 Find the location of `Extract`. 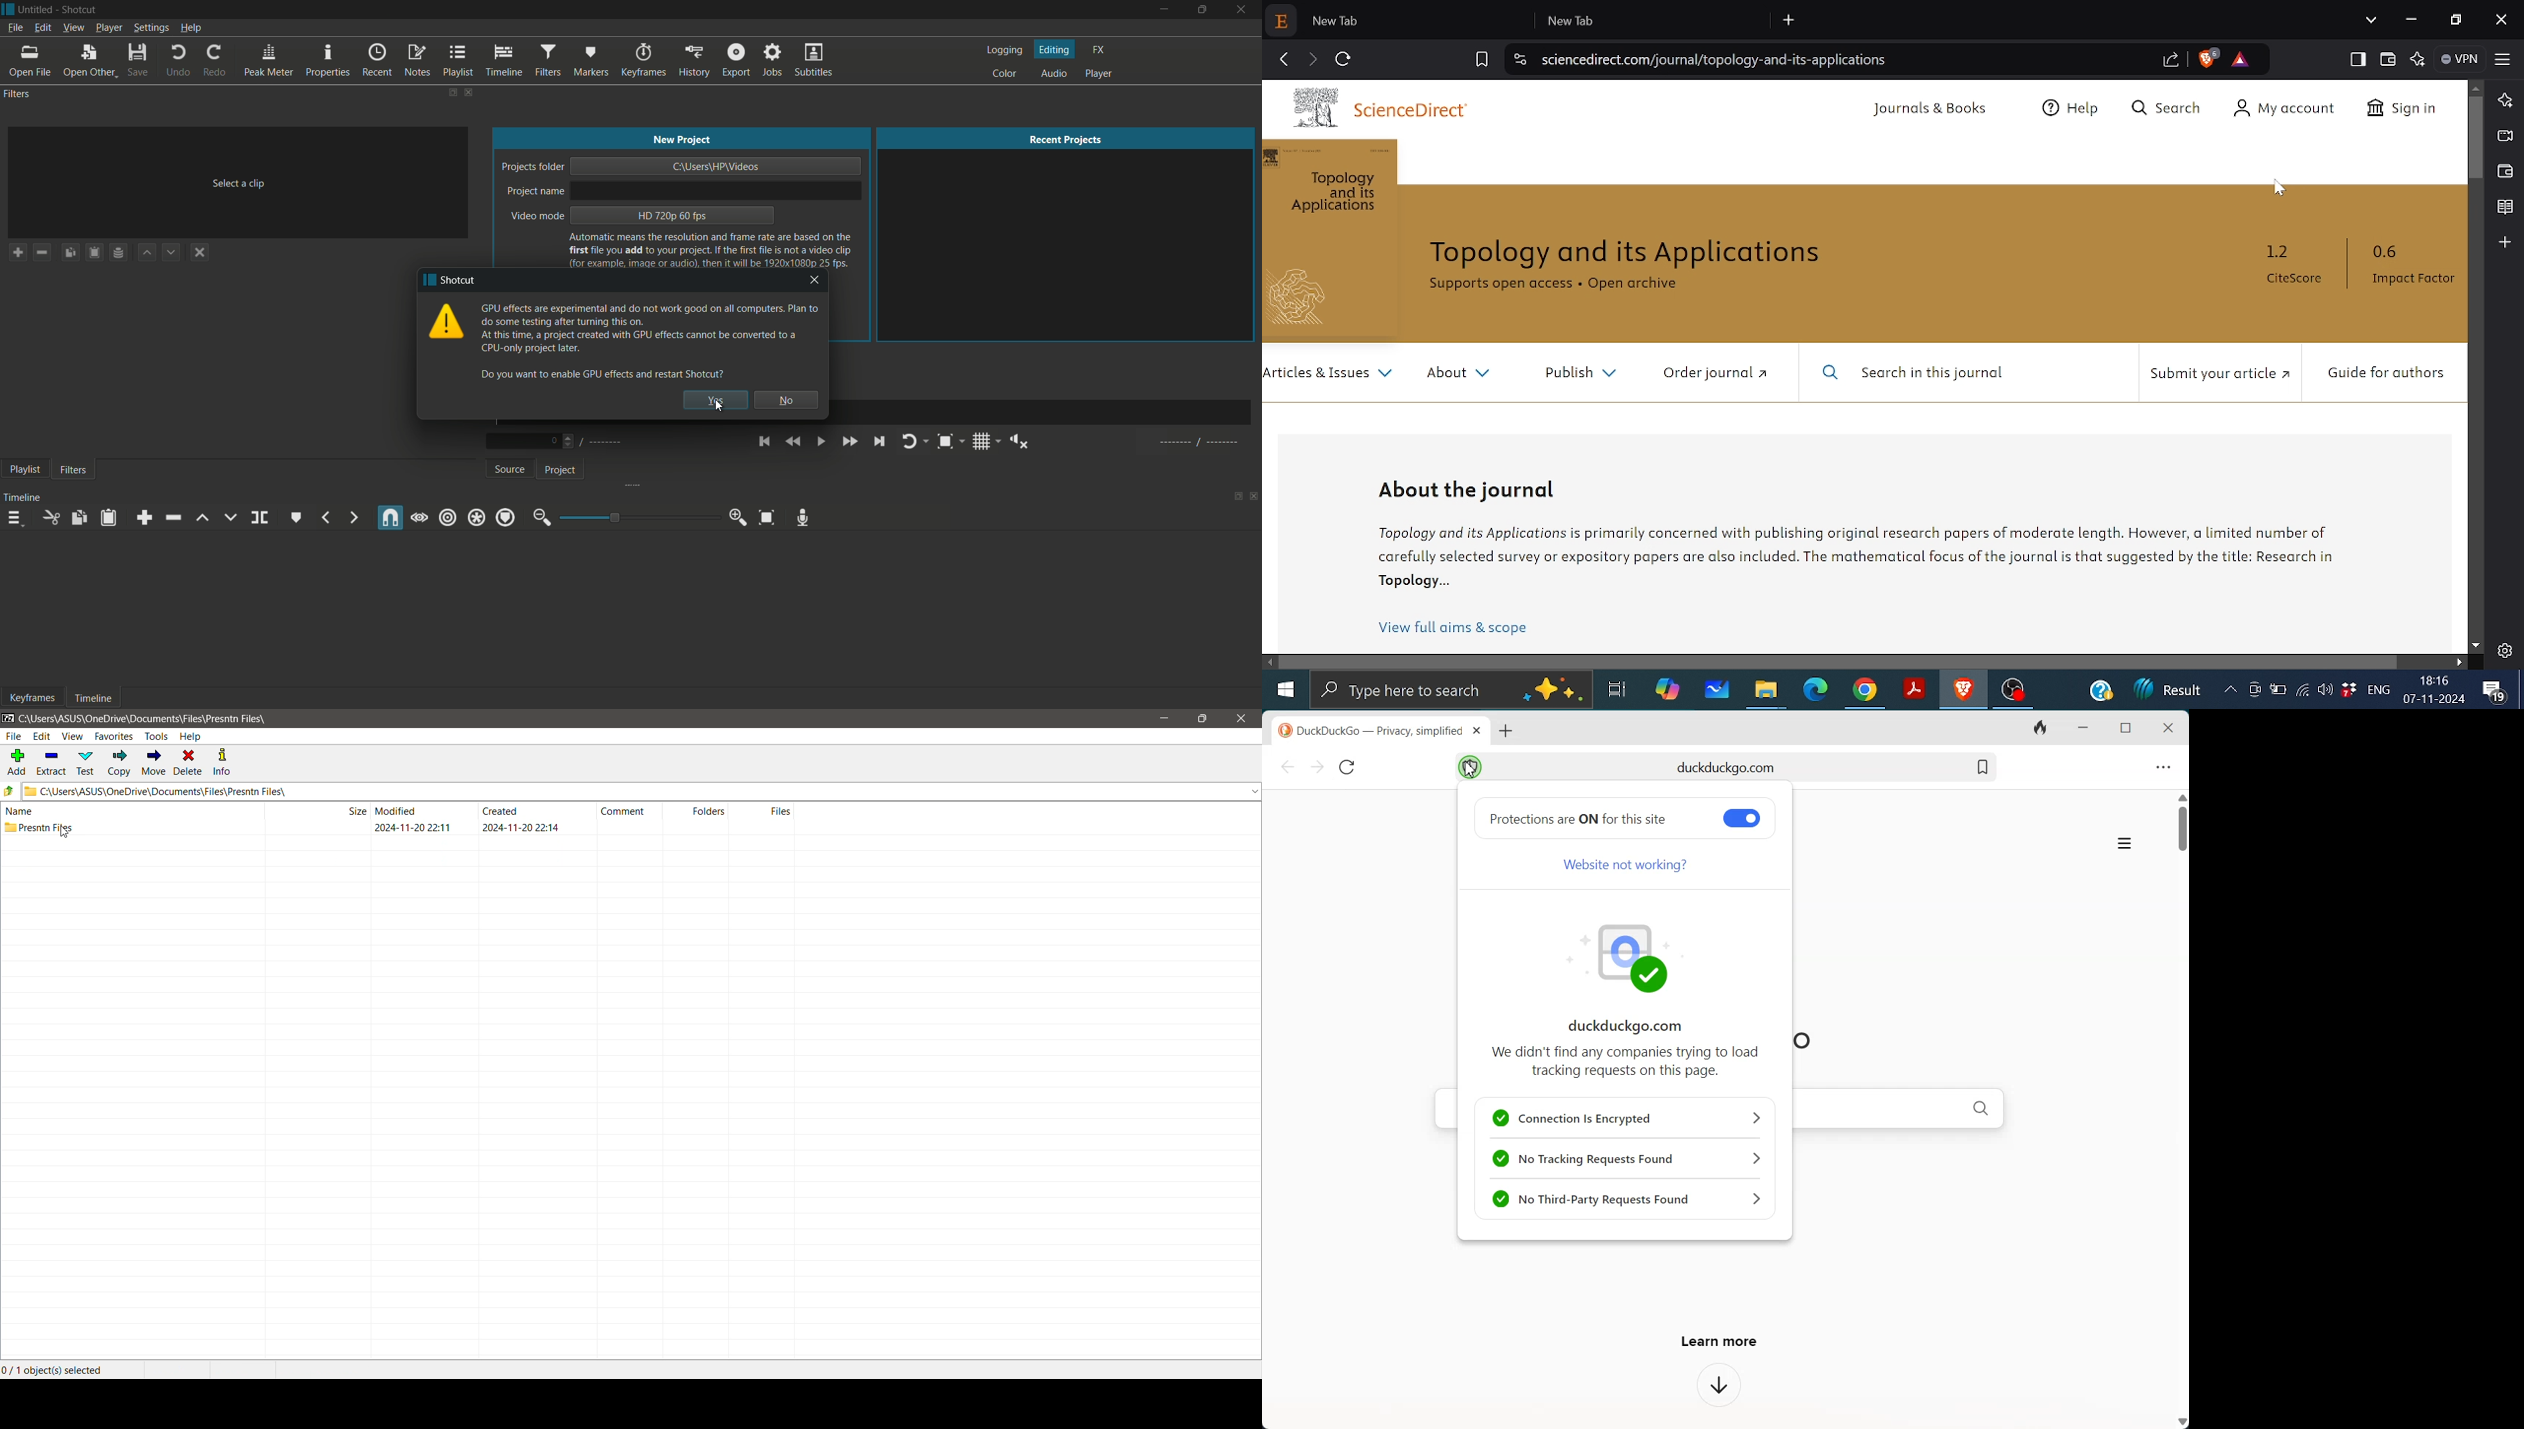

Extract is located at coordinates (53, 762).